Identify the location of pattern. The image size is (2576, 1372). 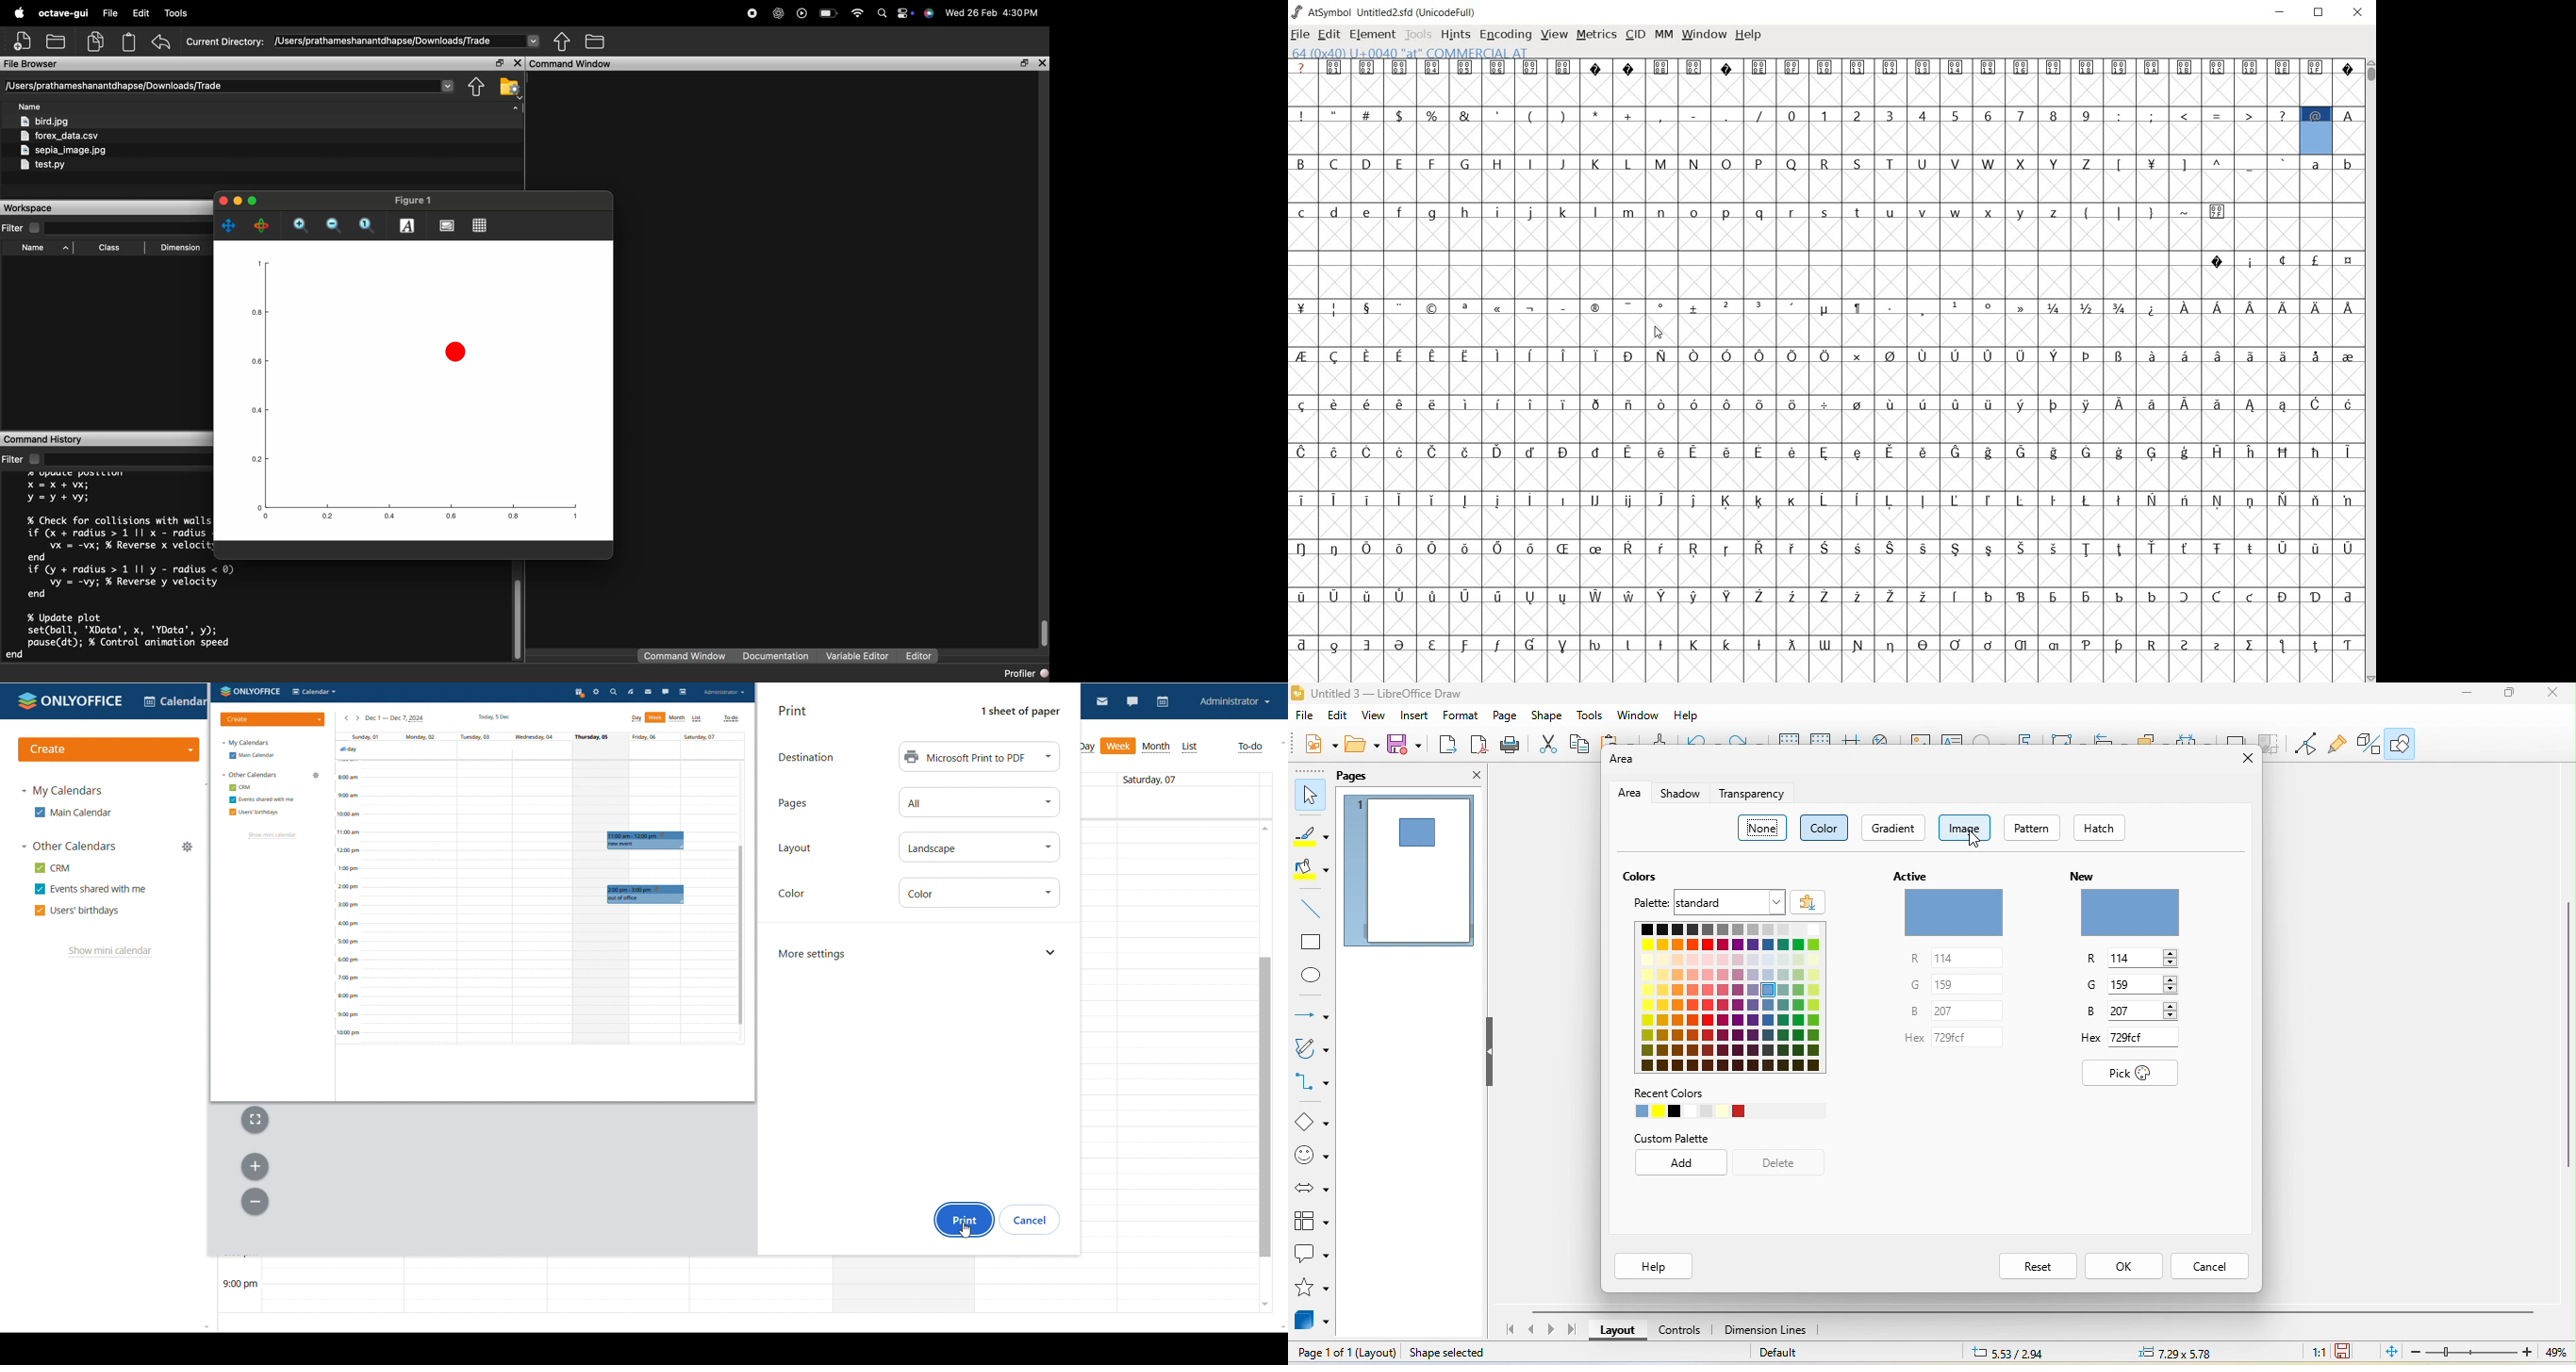
(2035, 828).